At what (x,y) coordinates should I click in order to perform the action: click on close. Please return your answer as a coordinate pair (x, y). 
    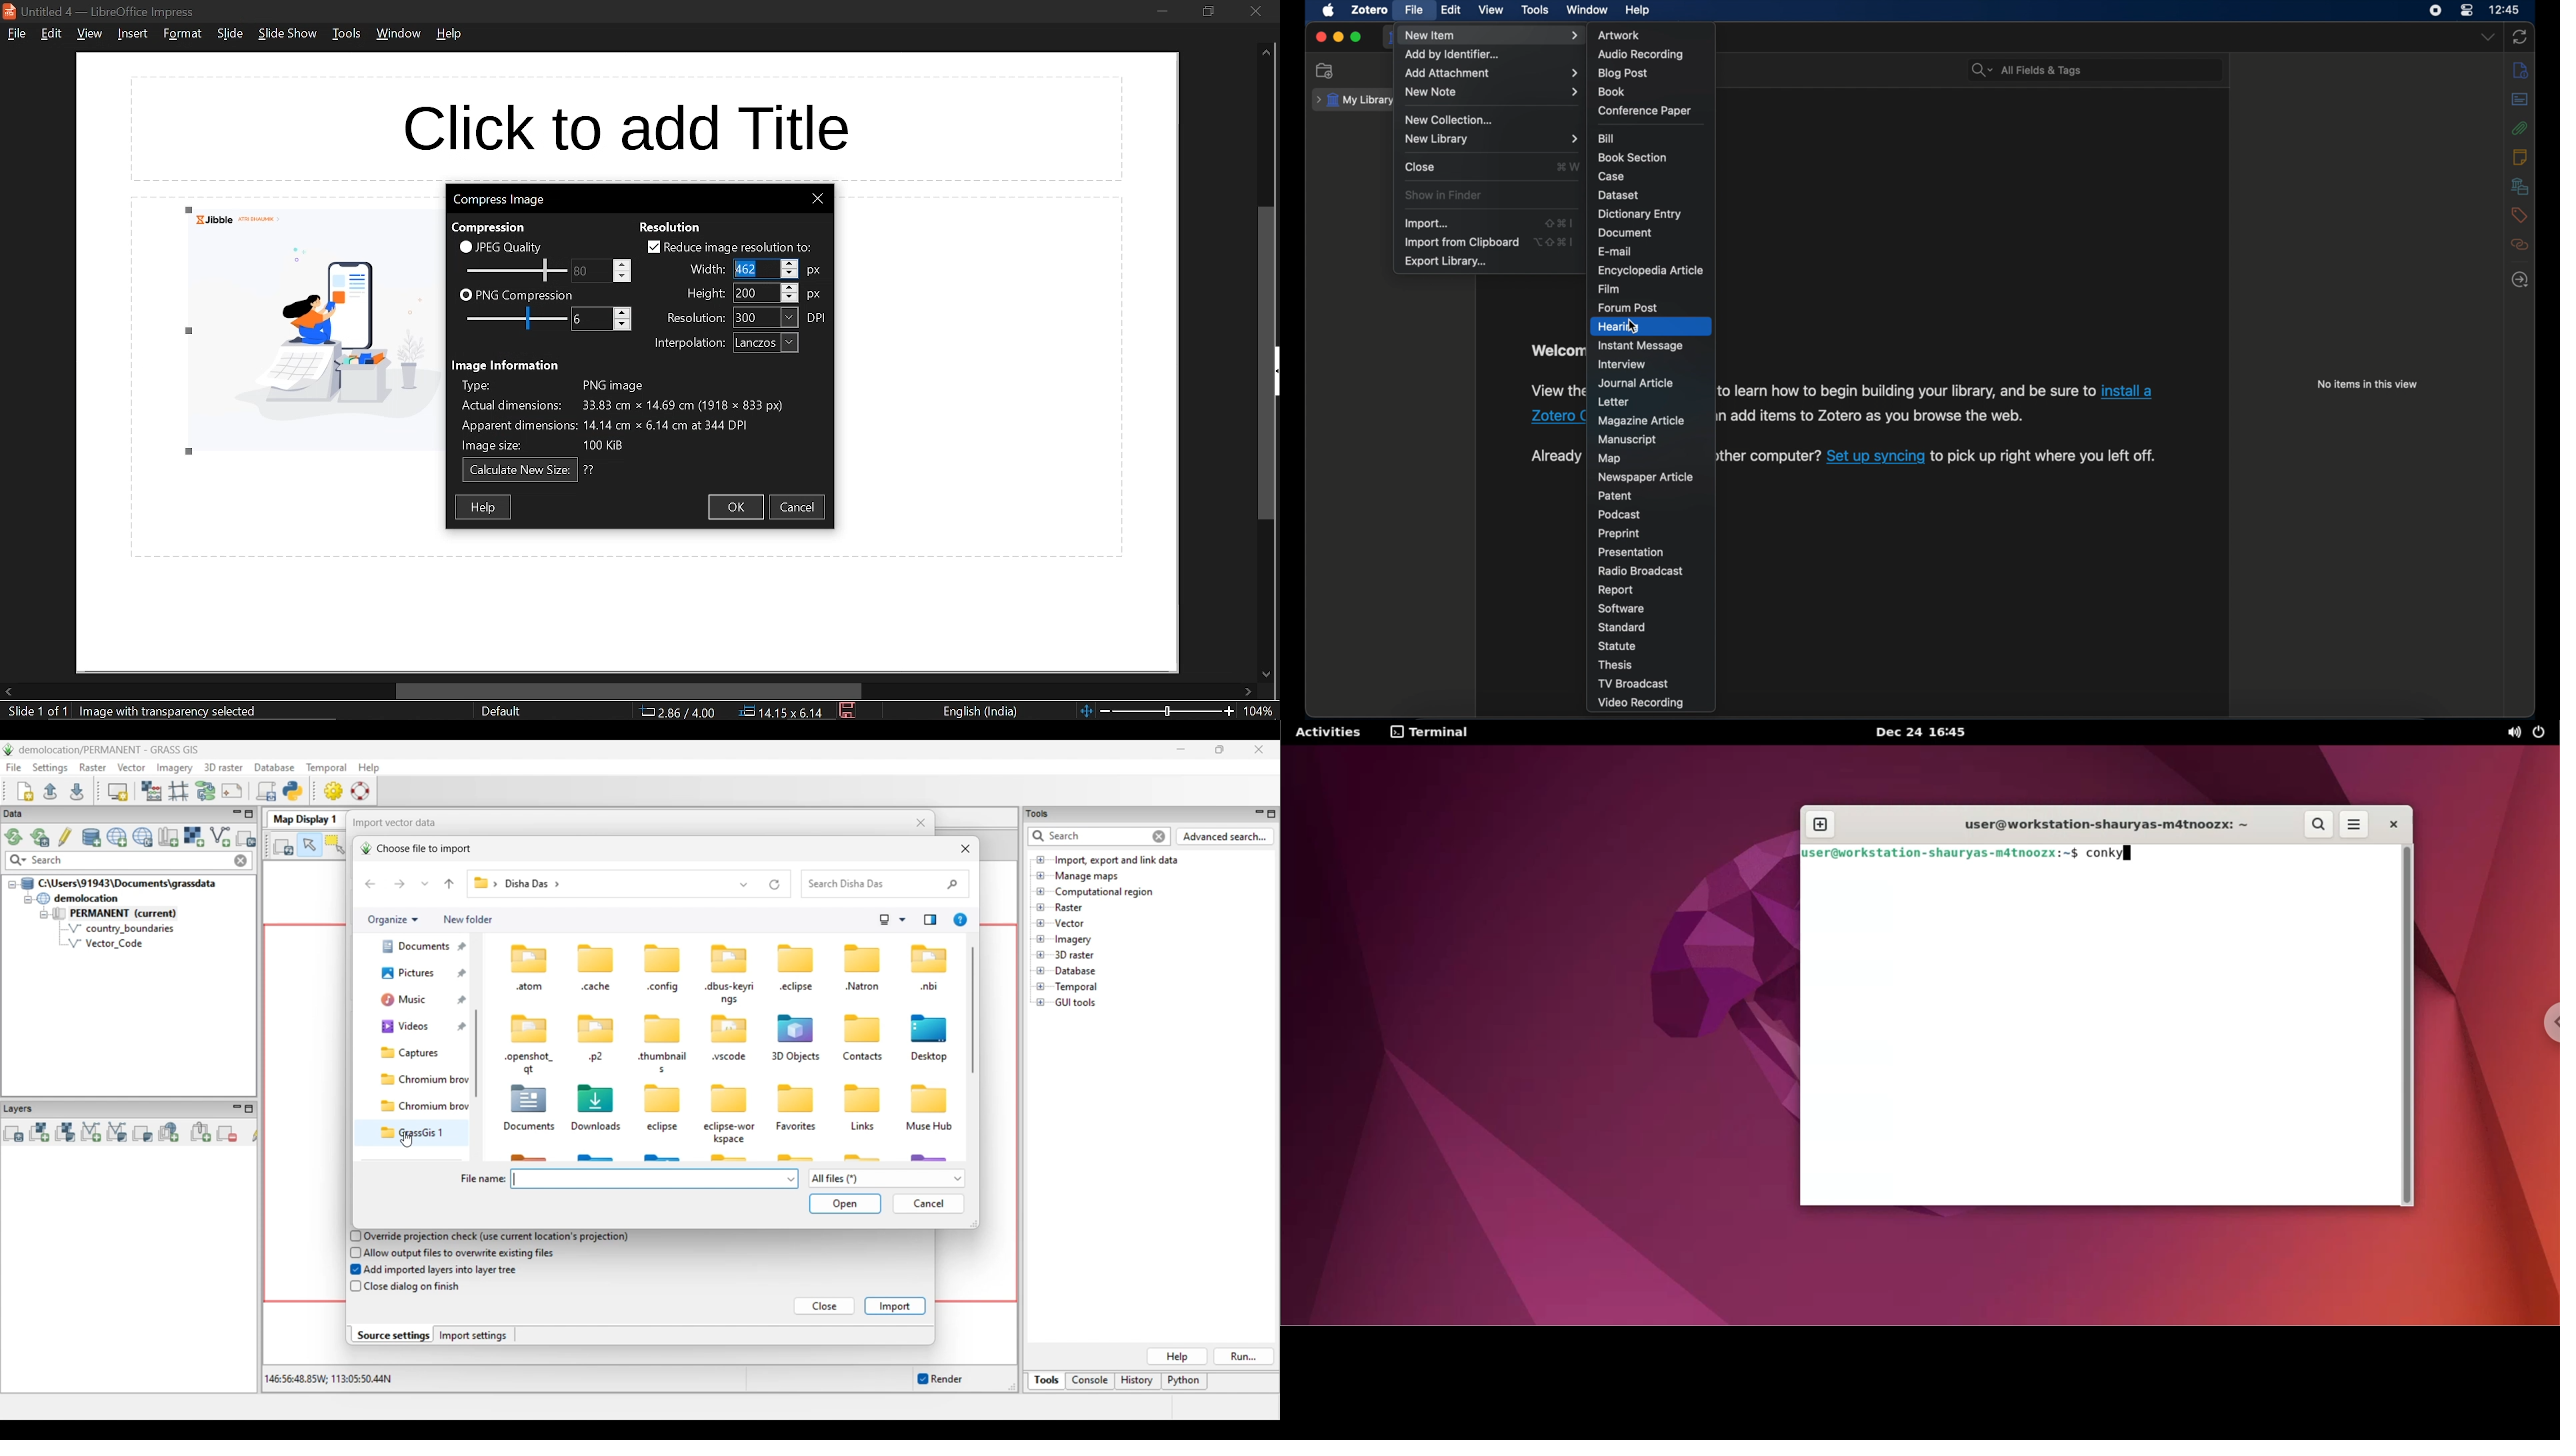
    Looking at the image, I should click on (1255, 11).